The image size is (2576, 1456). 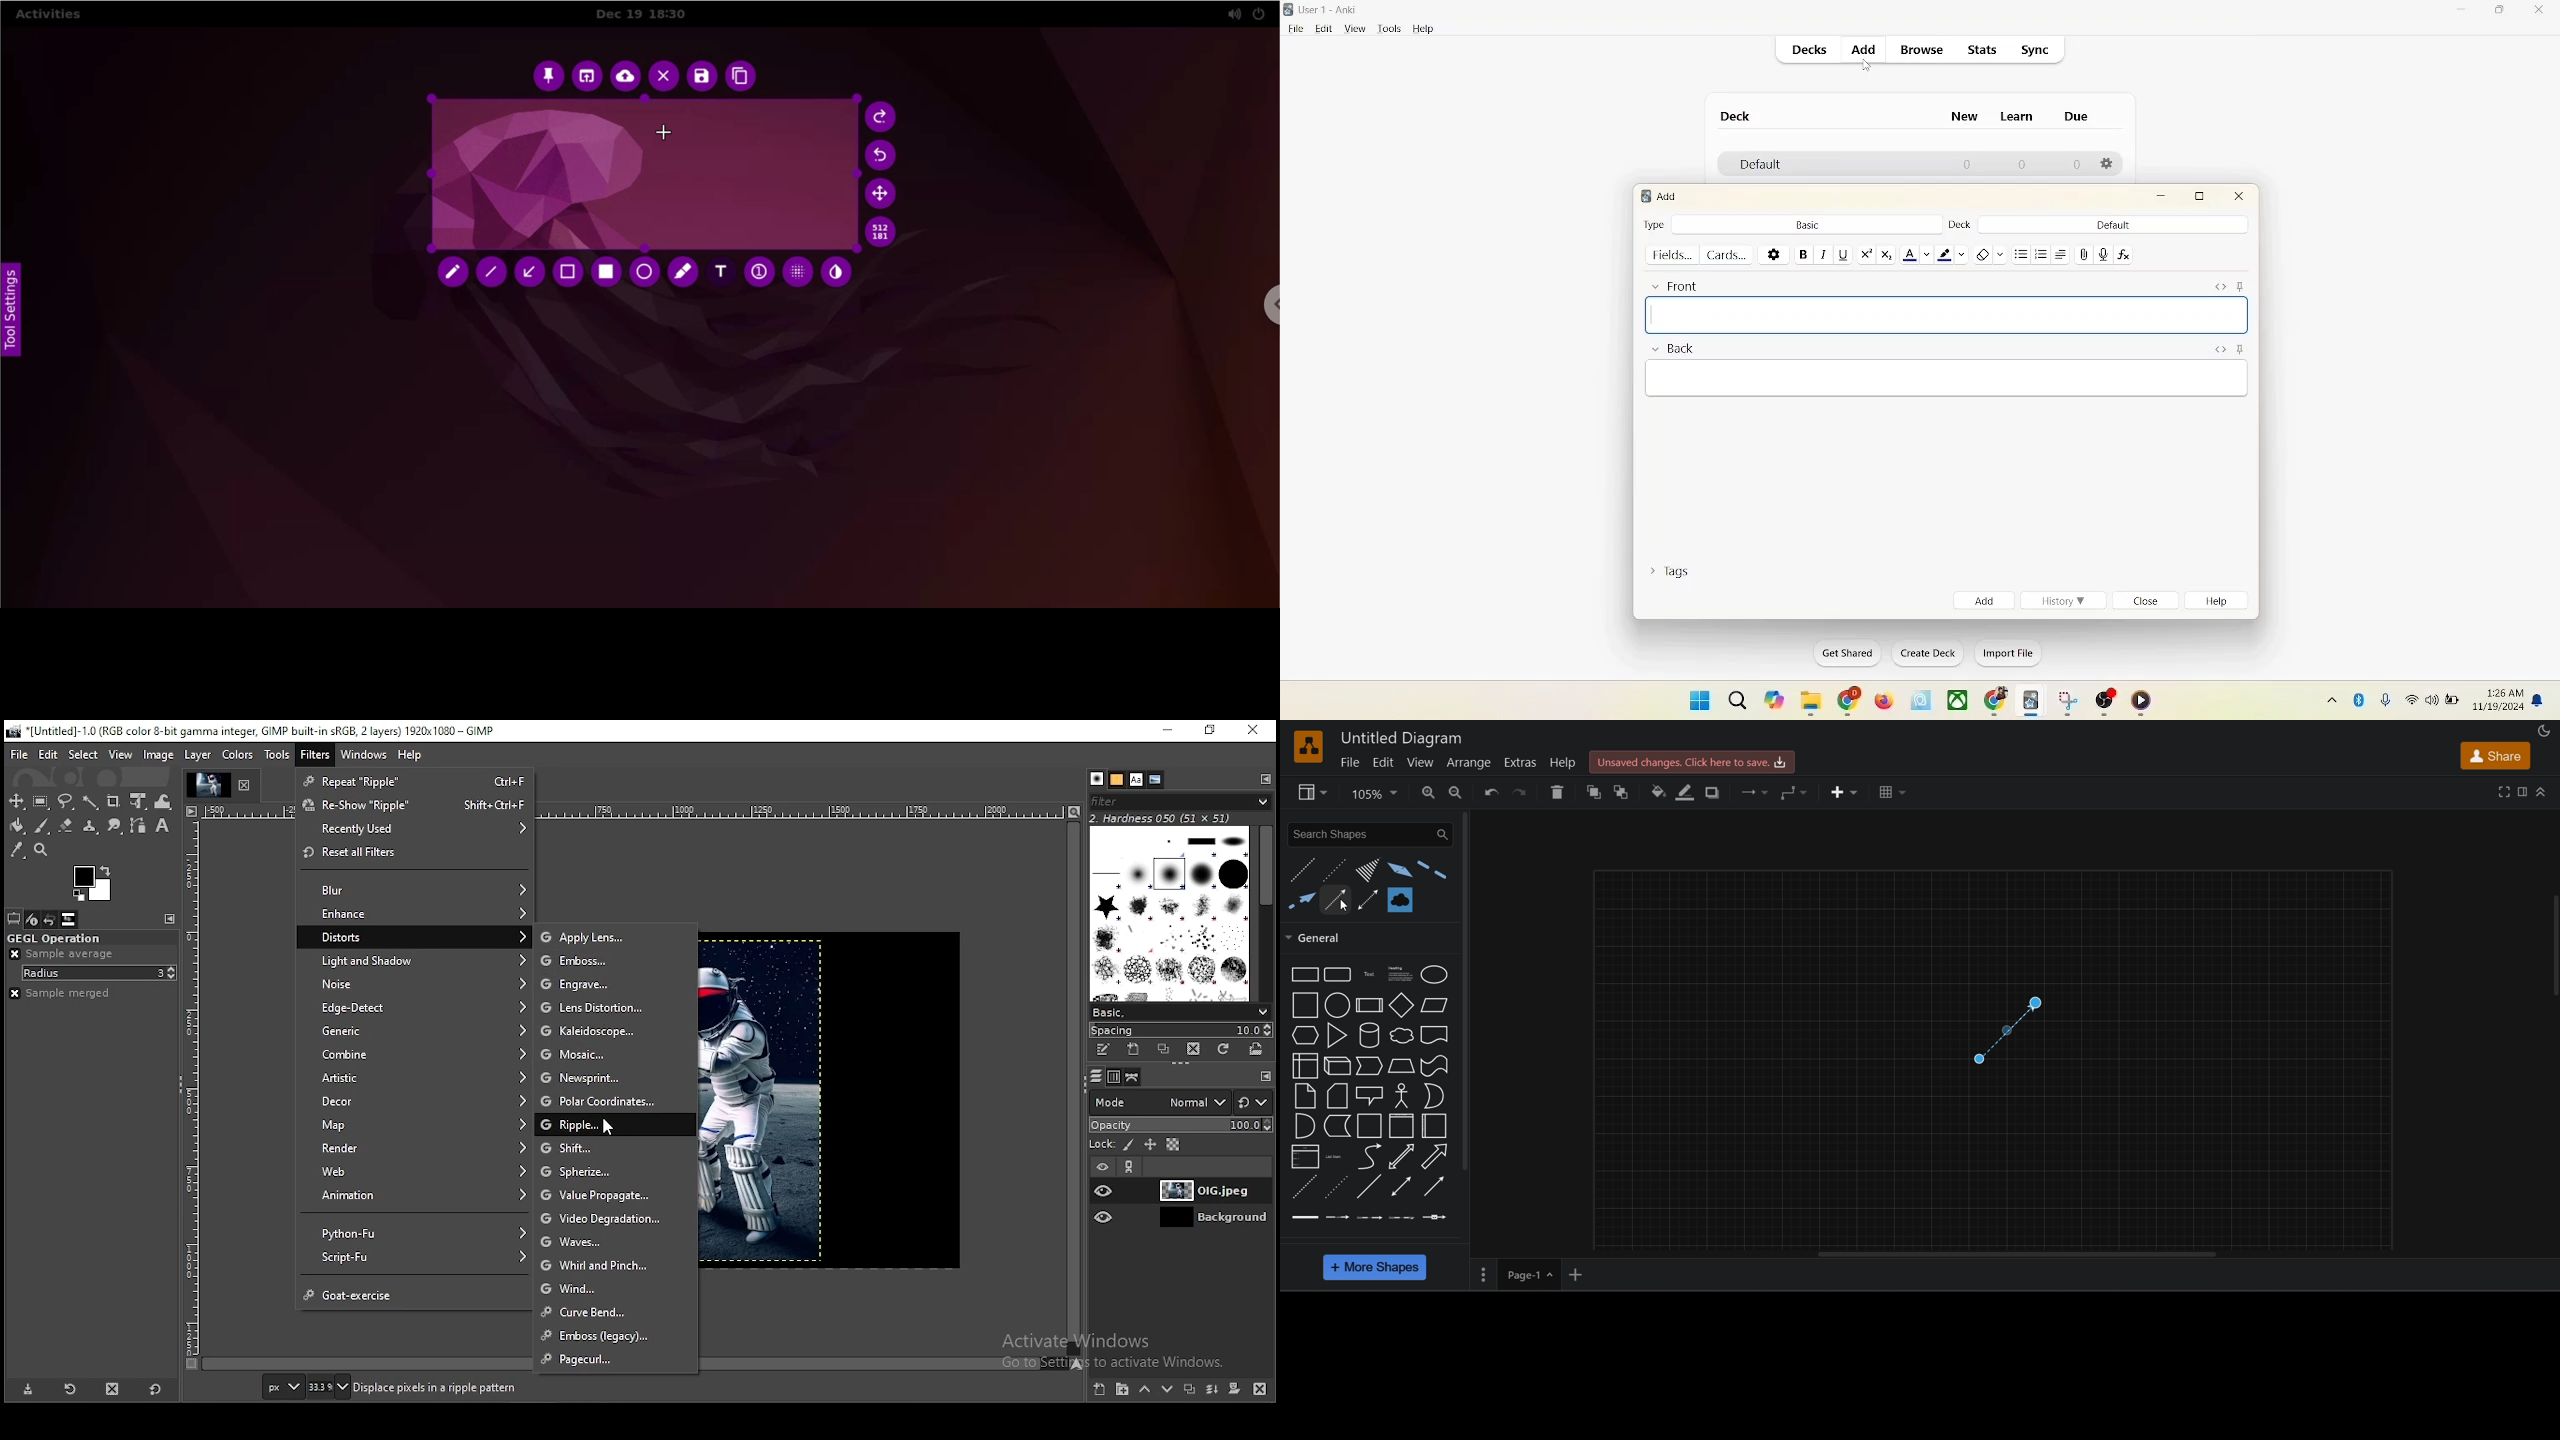 I want to click on back, so click(x=1672, y=350).